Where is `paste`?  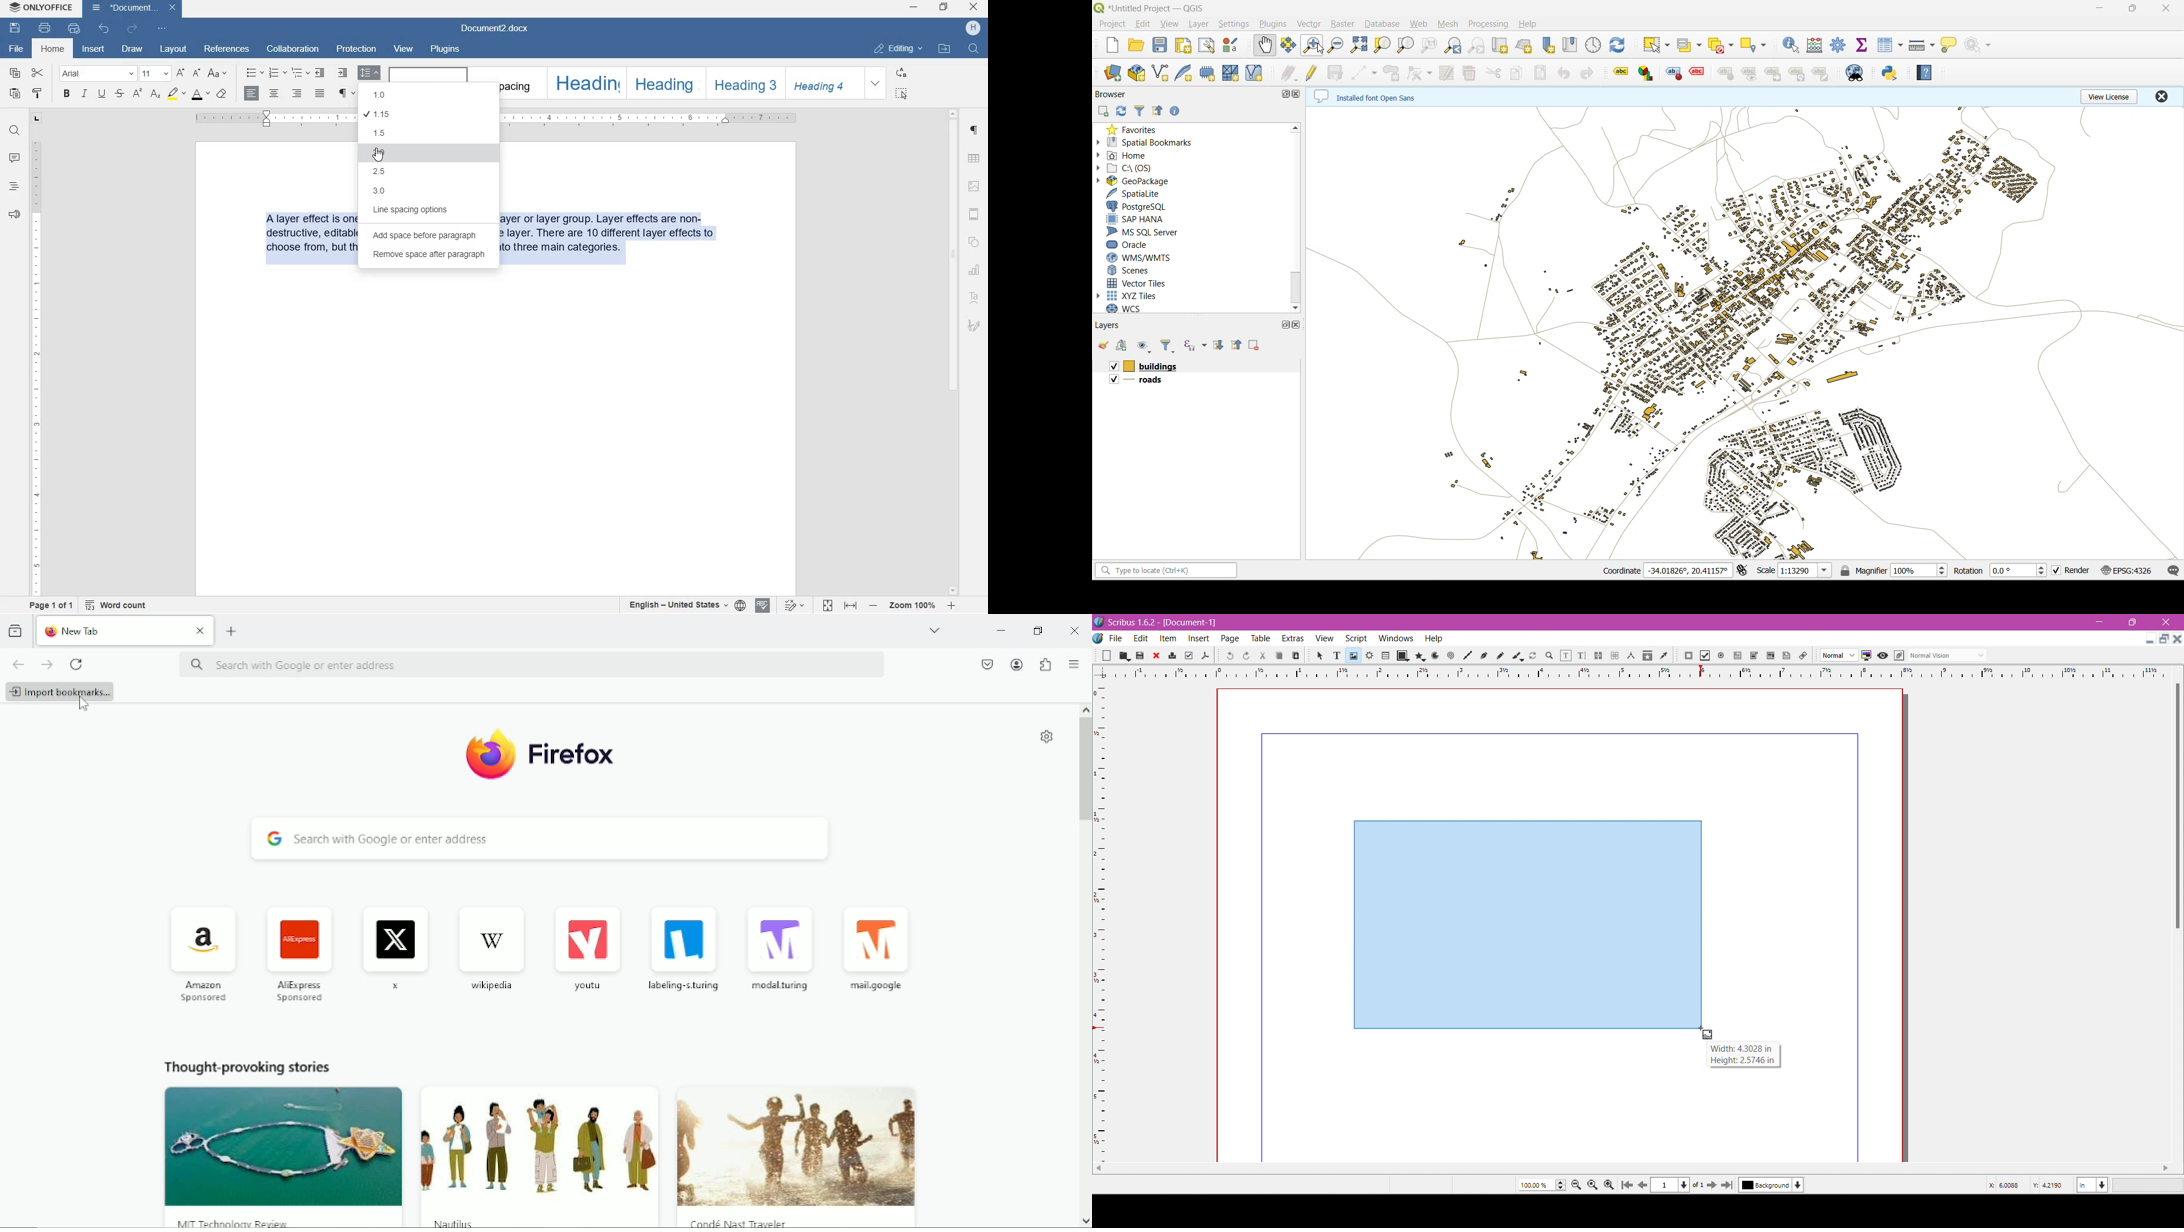 paste is located at coordinates (16, 94).